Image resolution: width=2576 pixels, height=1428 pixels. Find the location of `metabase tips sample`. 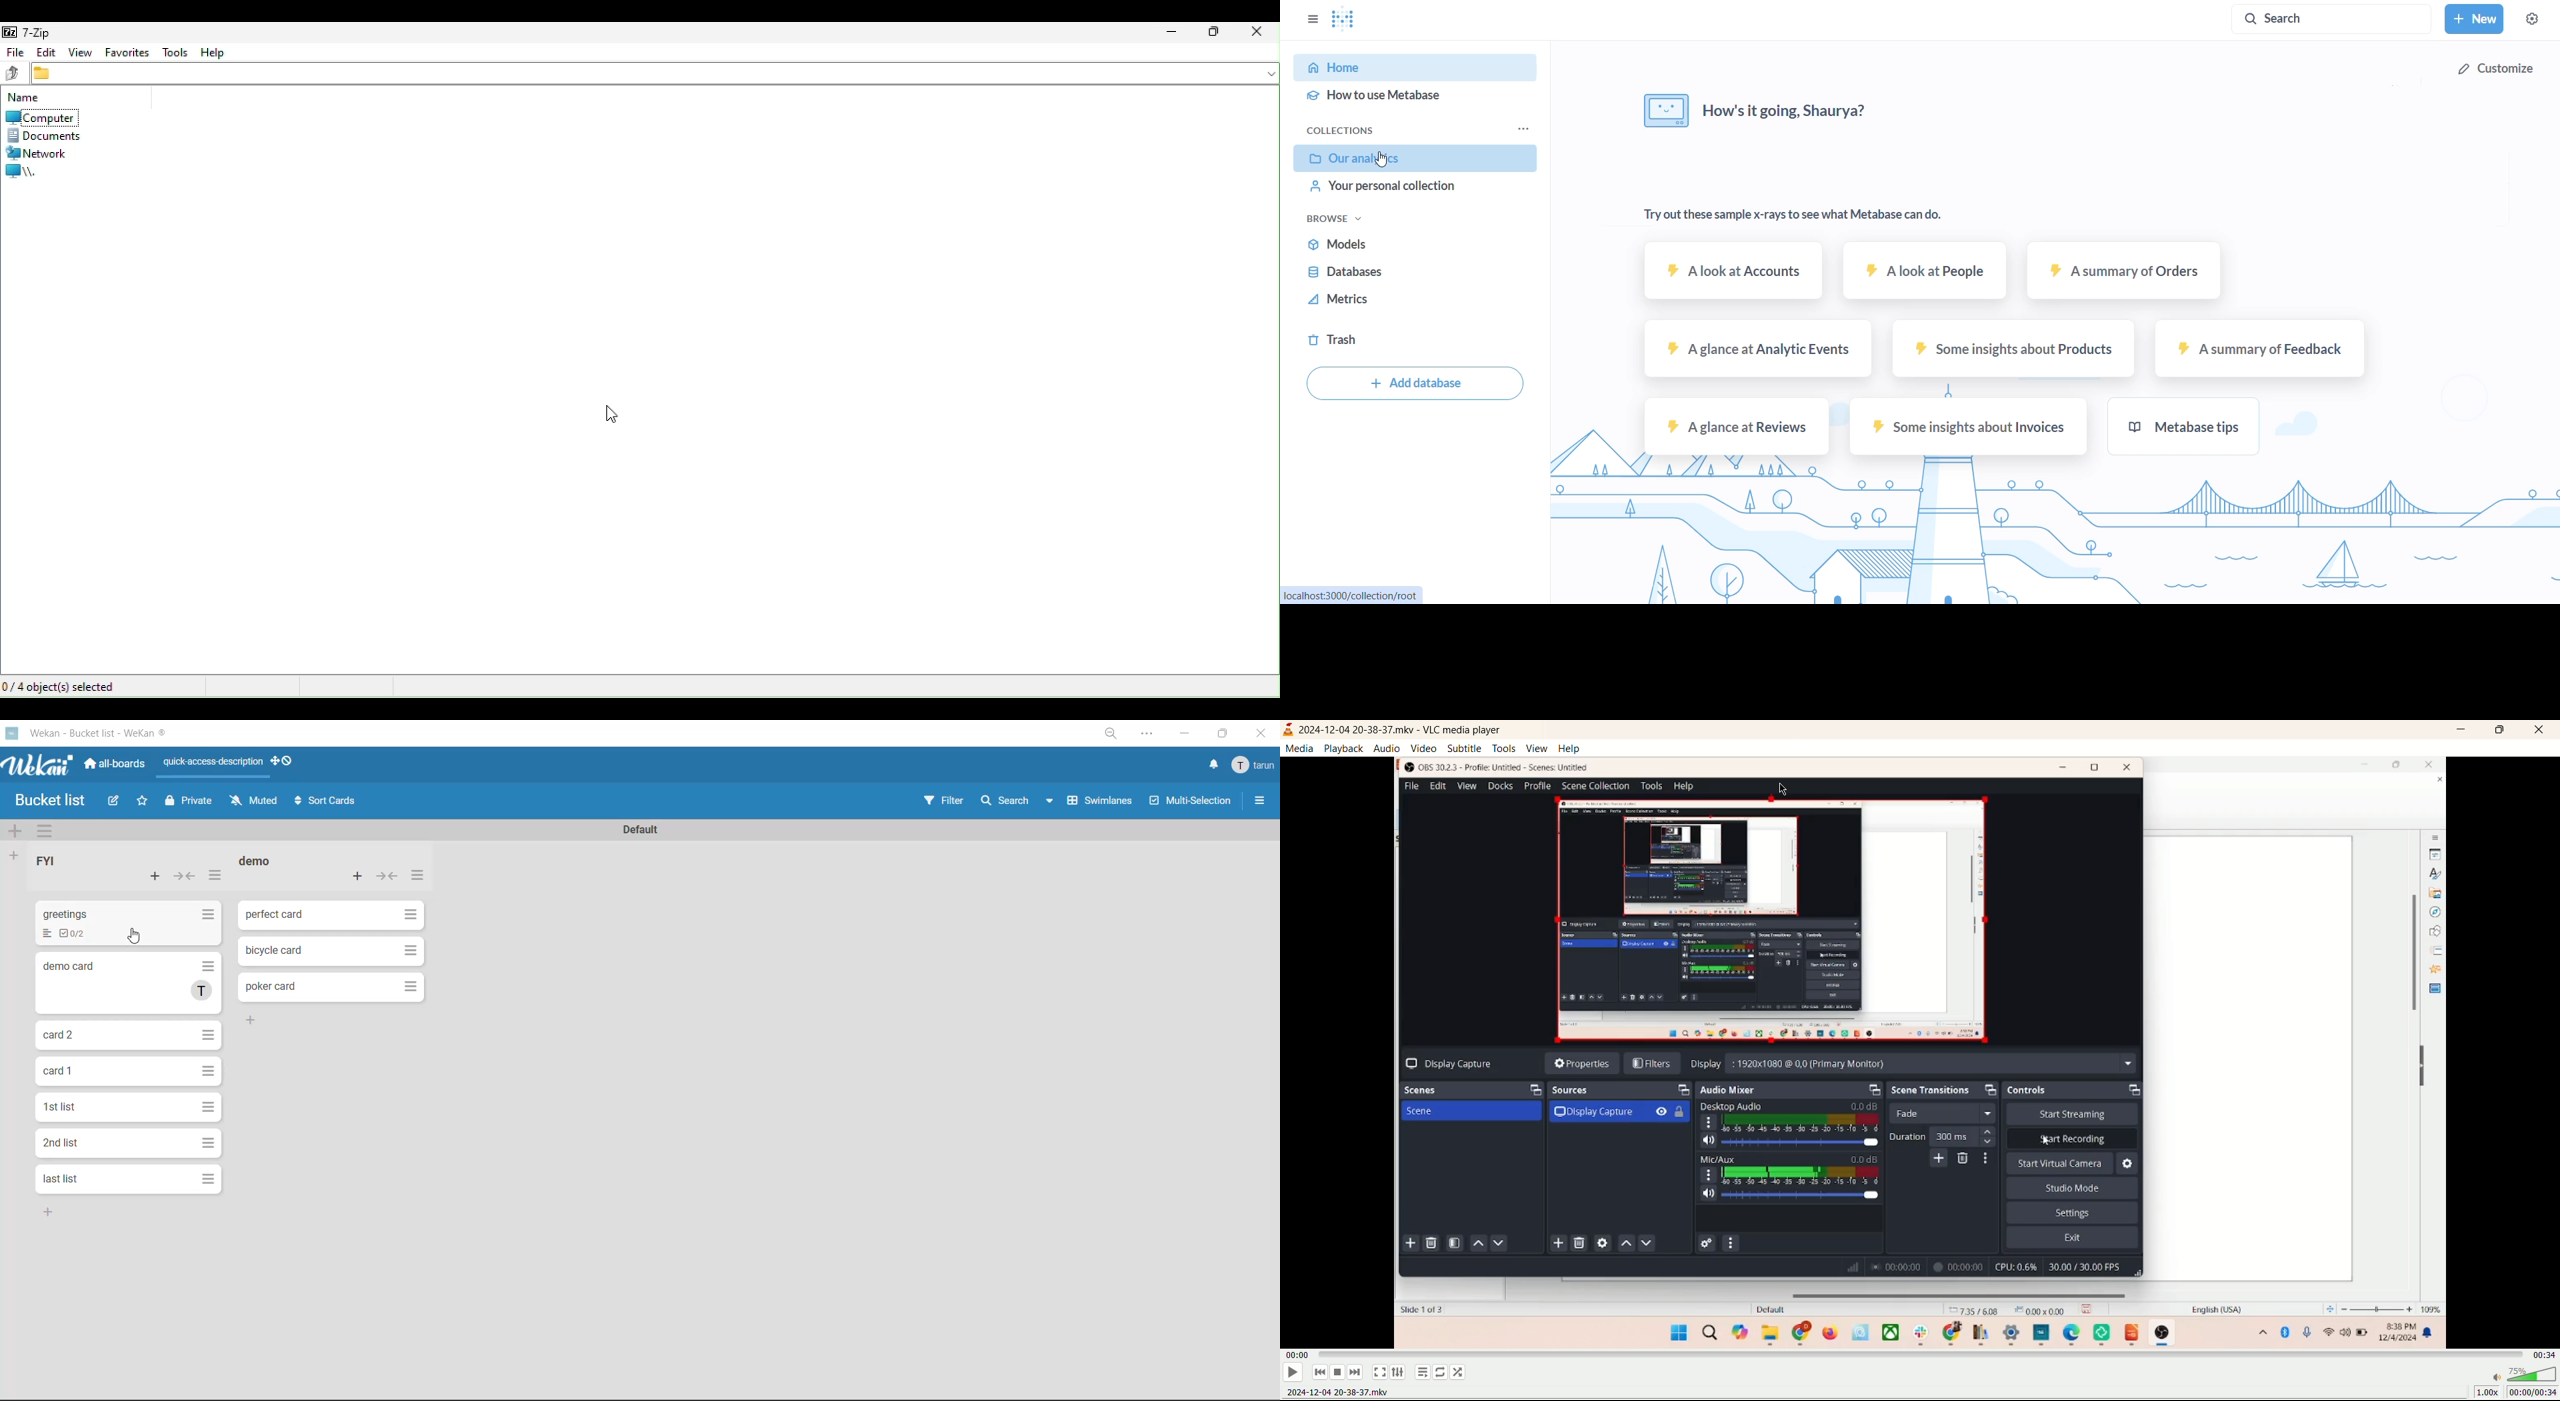

metabase tips sample is located at coordinates (2213, 426).